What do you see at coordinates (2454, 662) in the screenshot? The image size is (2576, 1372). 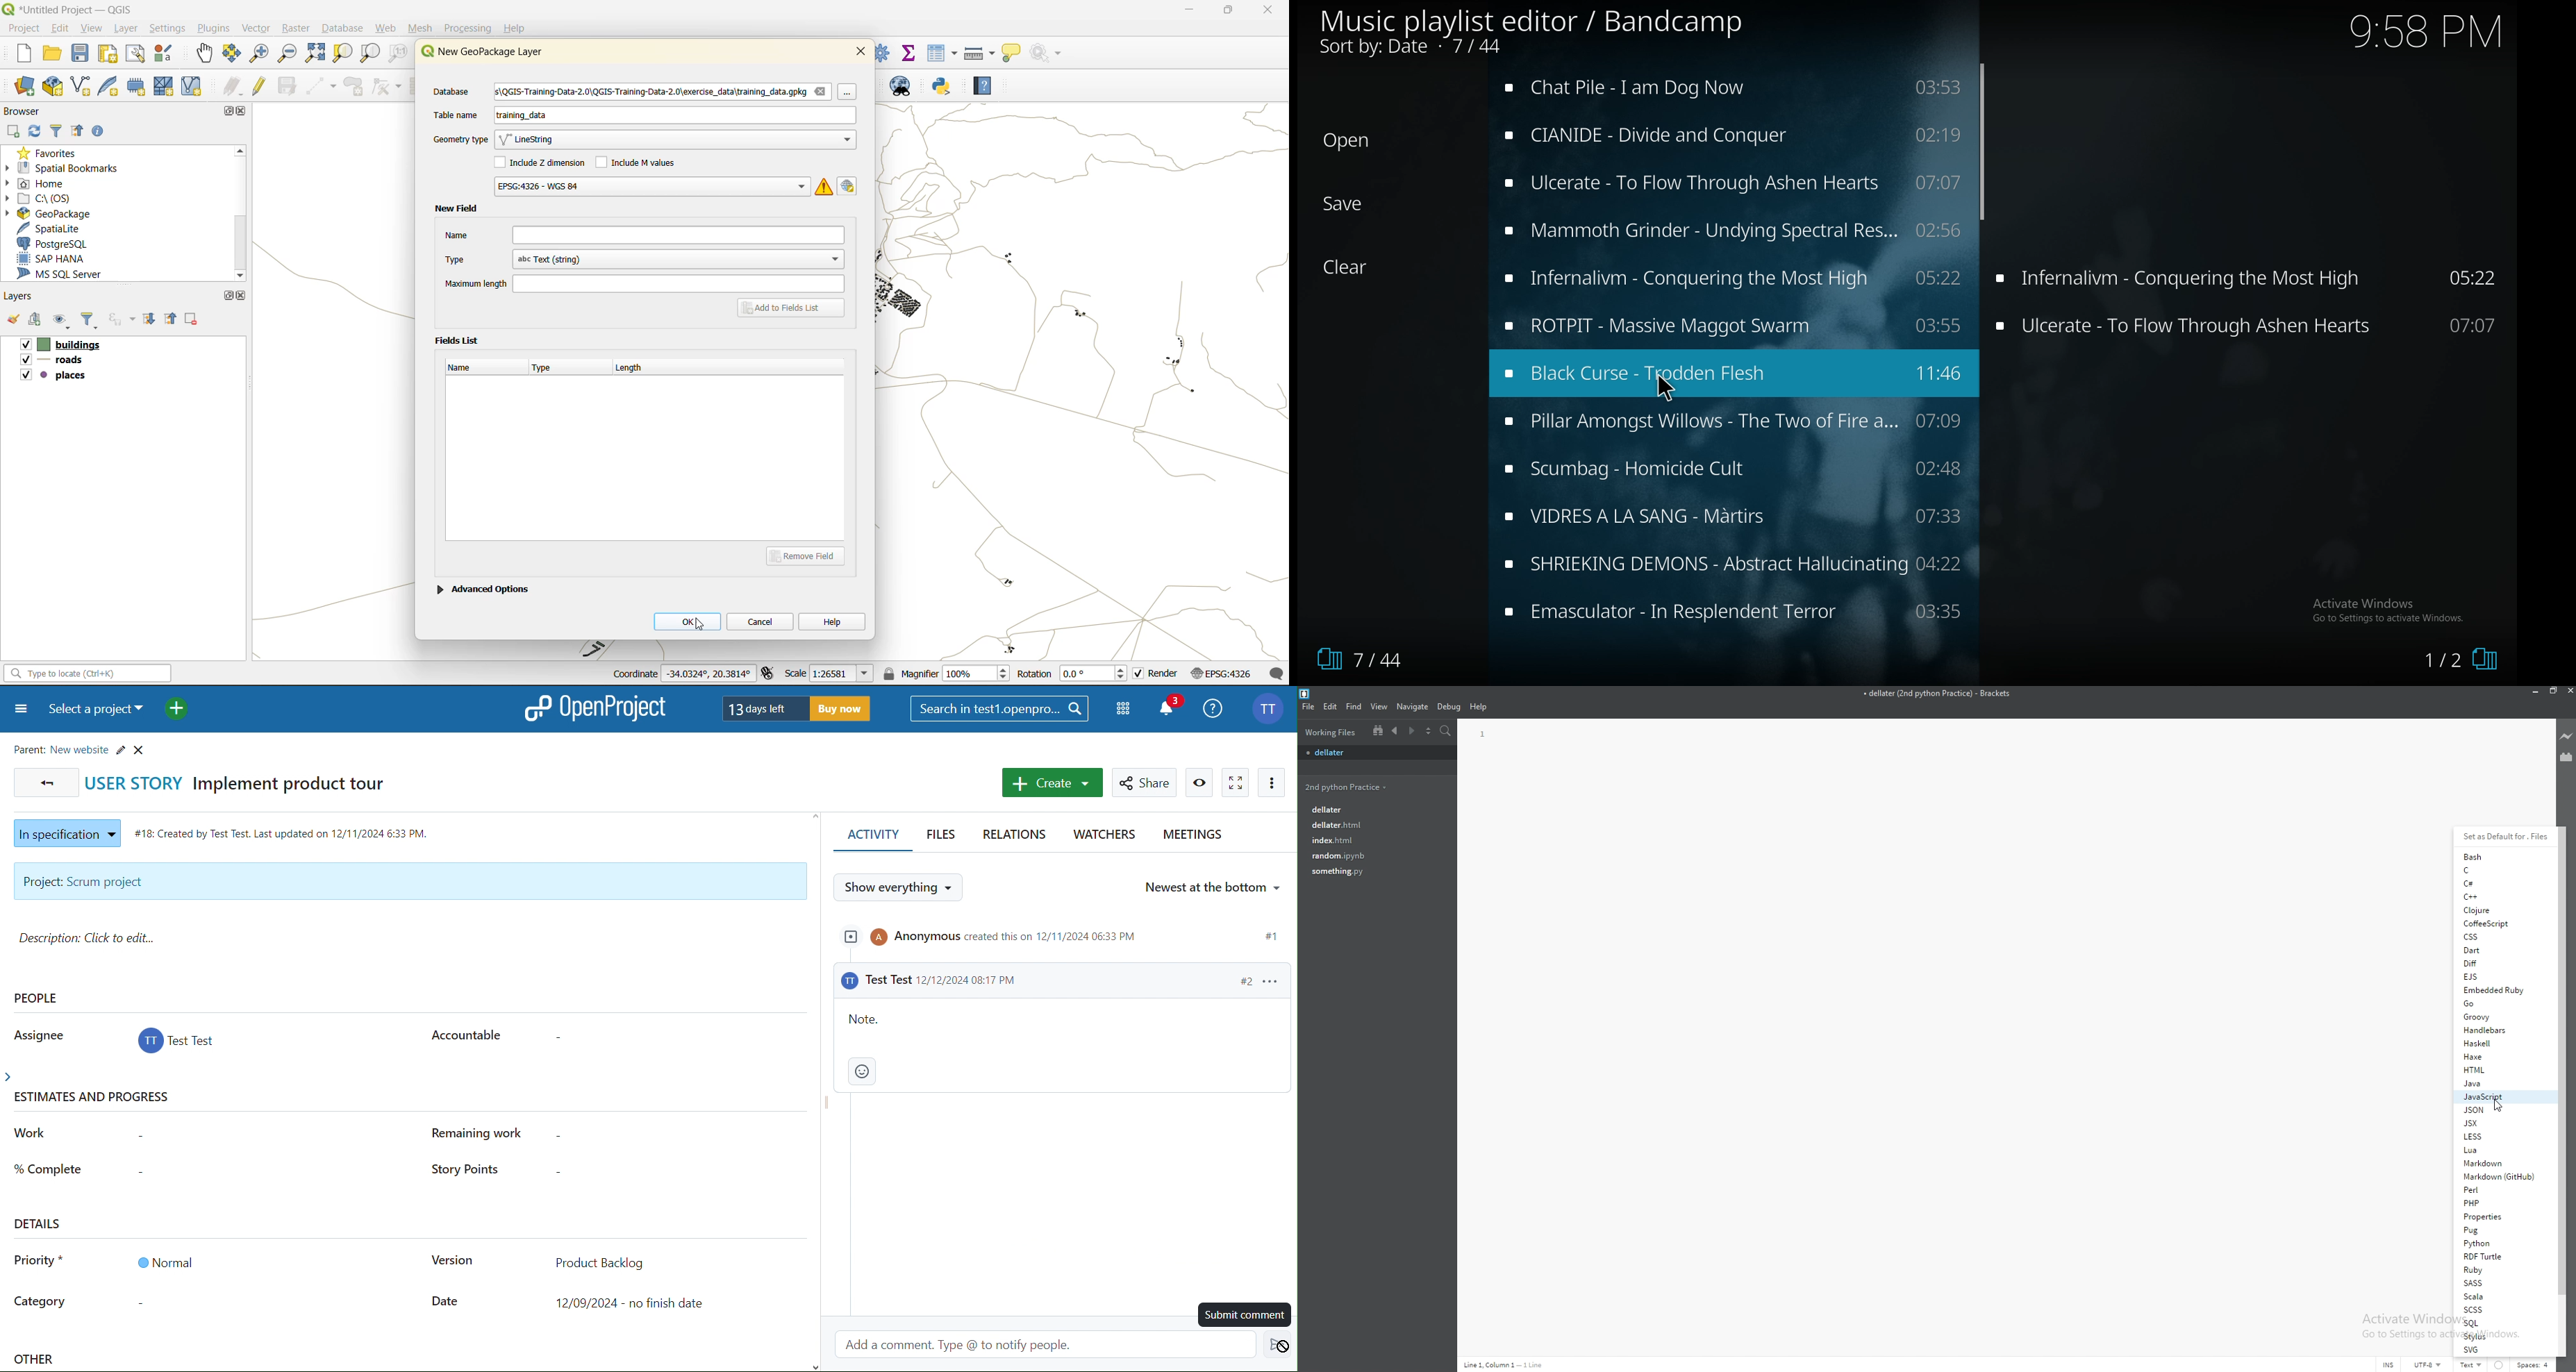 I see `1/2` at bounding box center [2454, 662].